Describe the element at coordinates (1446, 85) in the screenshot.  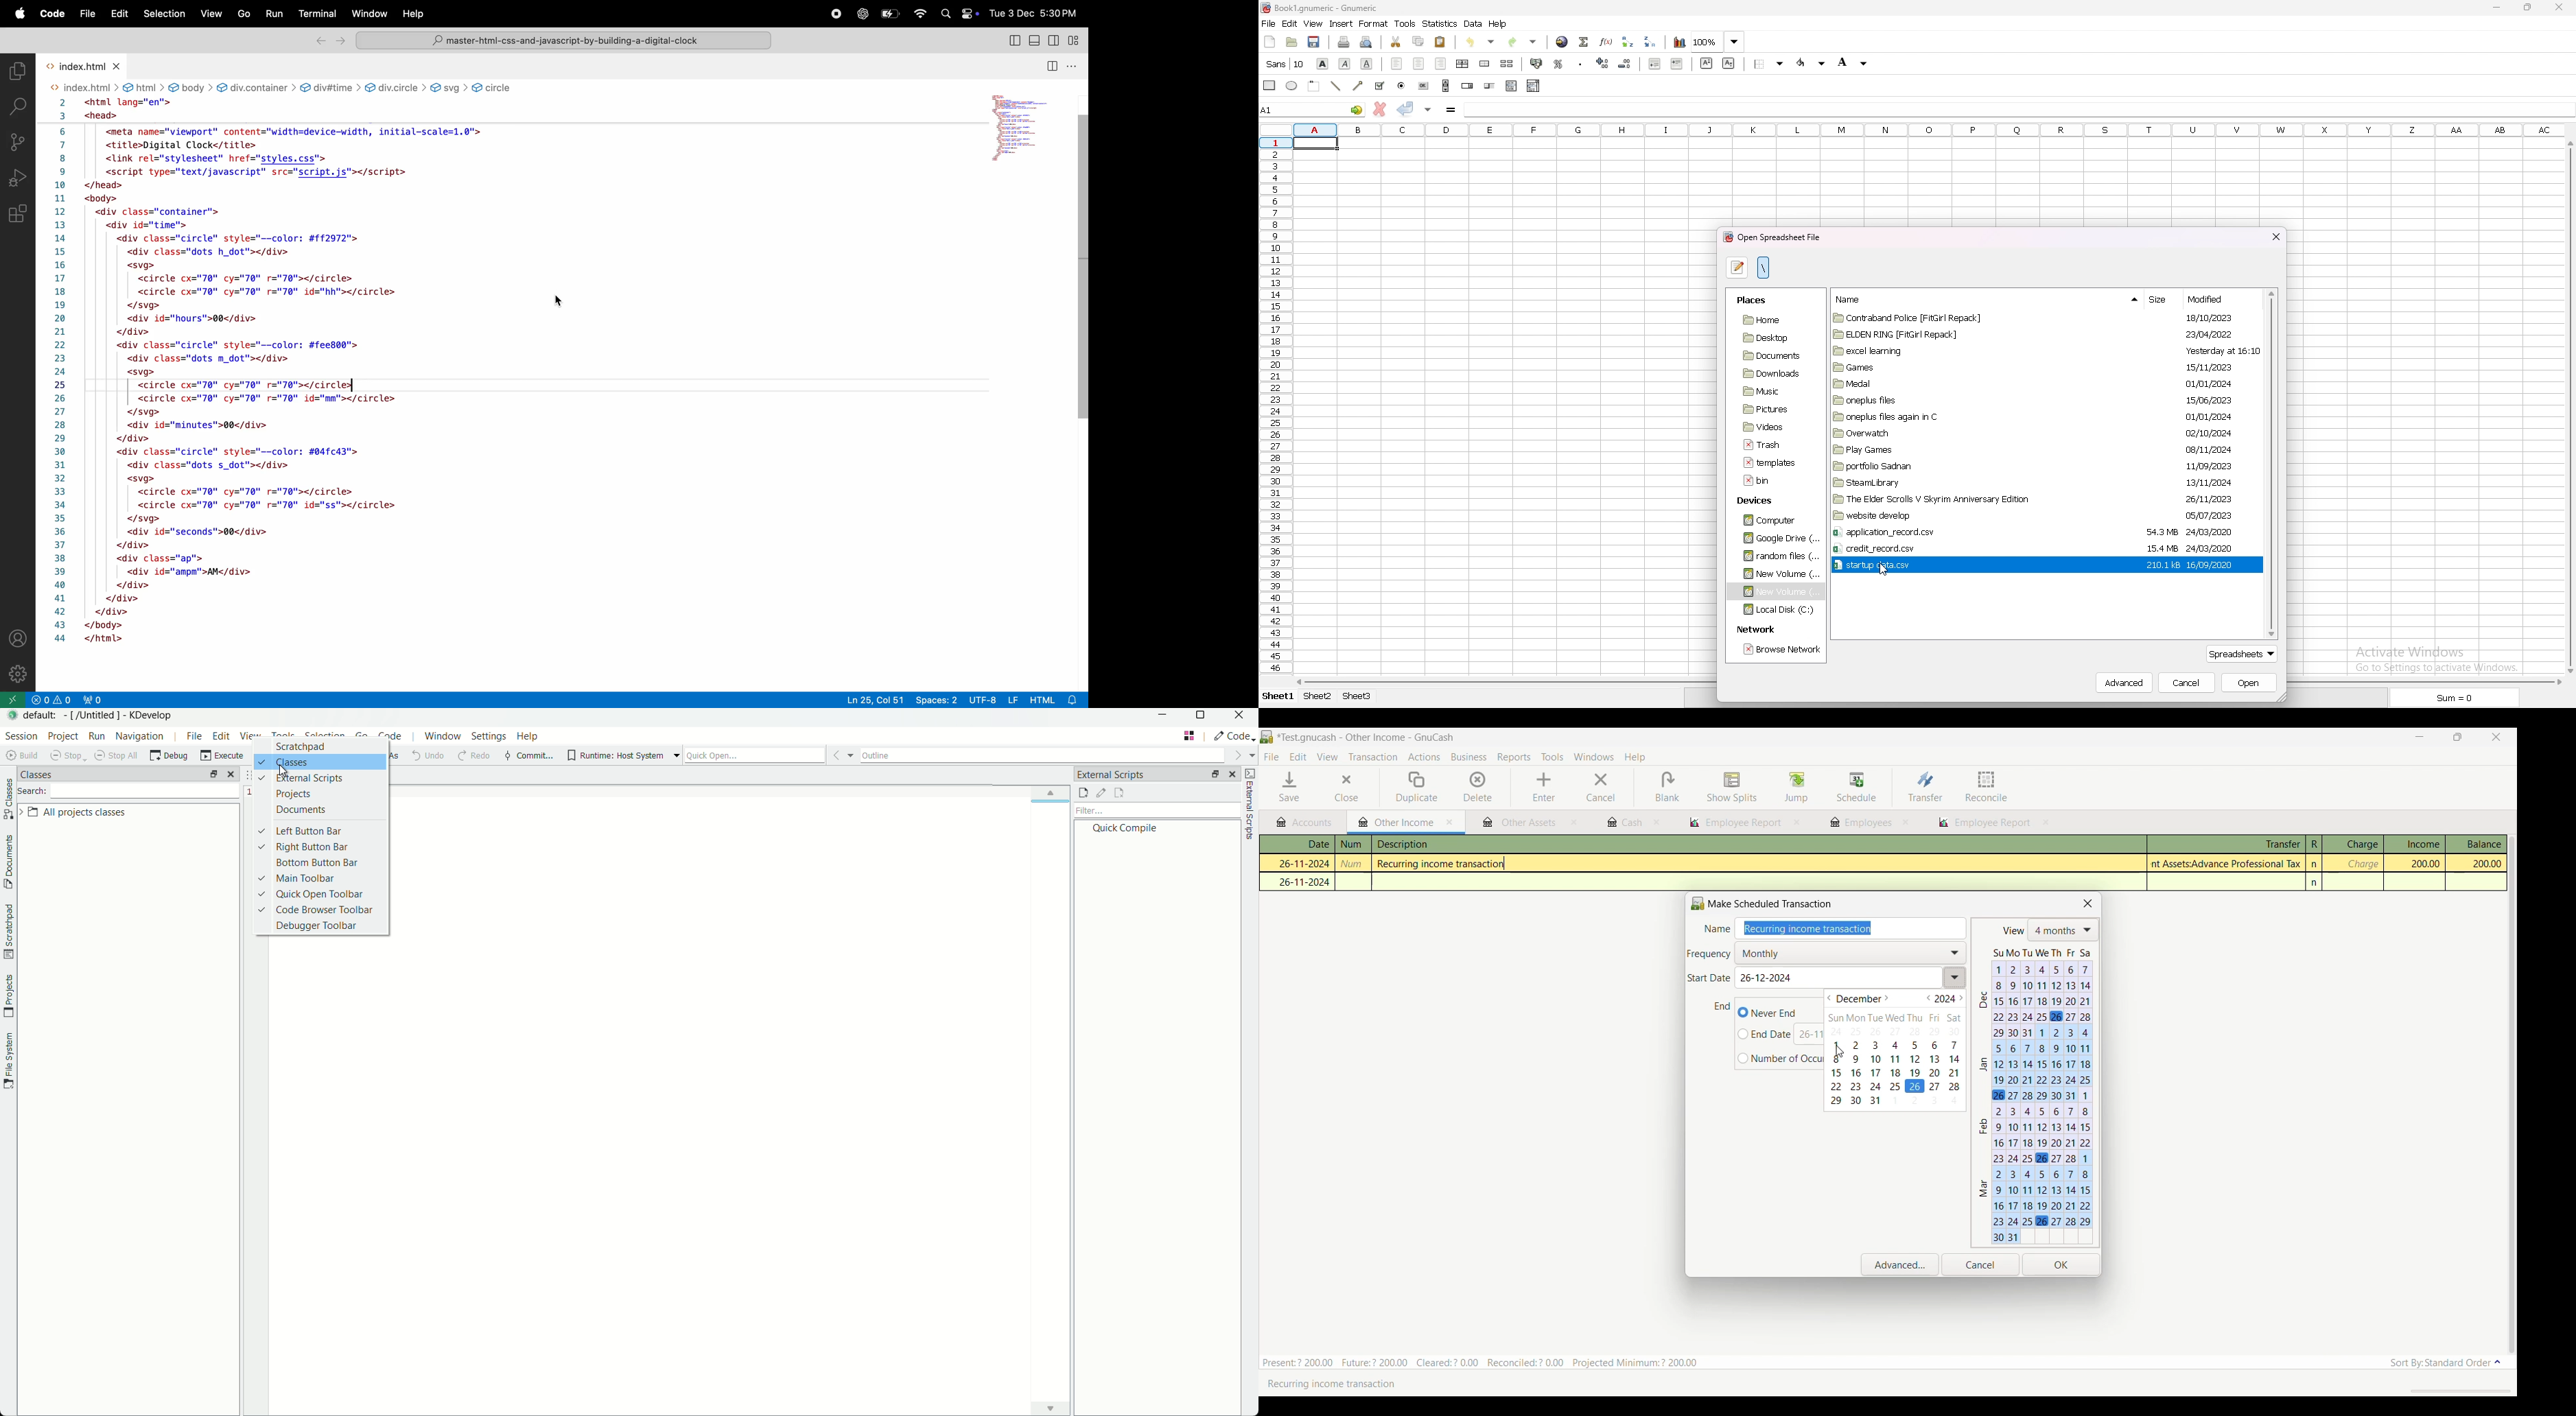
I see `scroll bar` at that location.